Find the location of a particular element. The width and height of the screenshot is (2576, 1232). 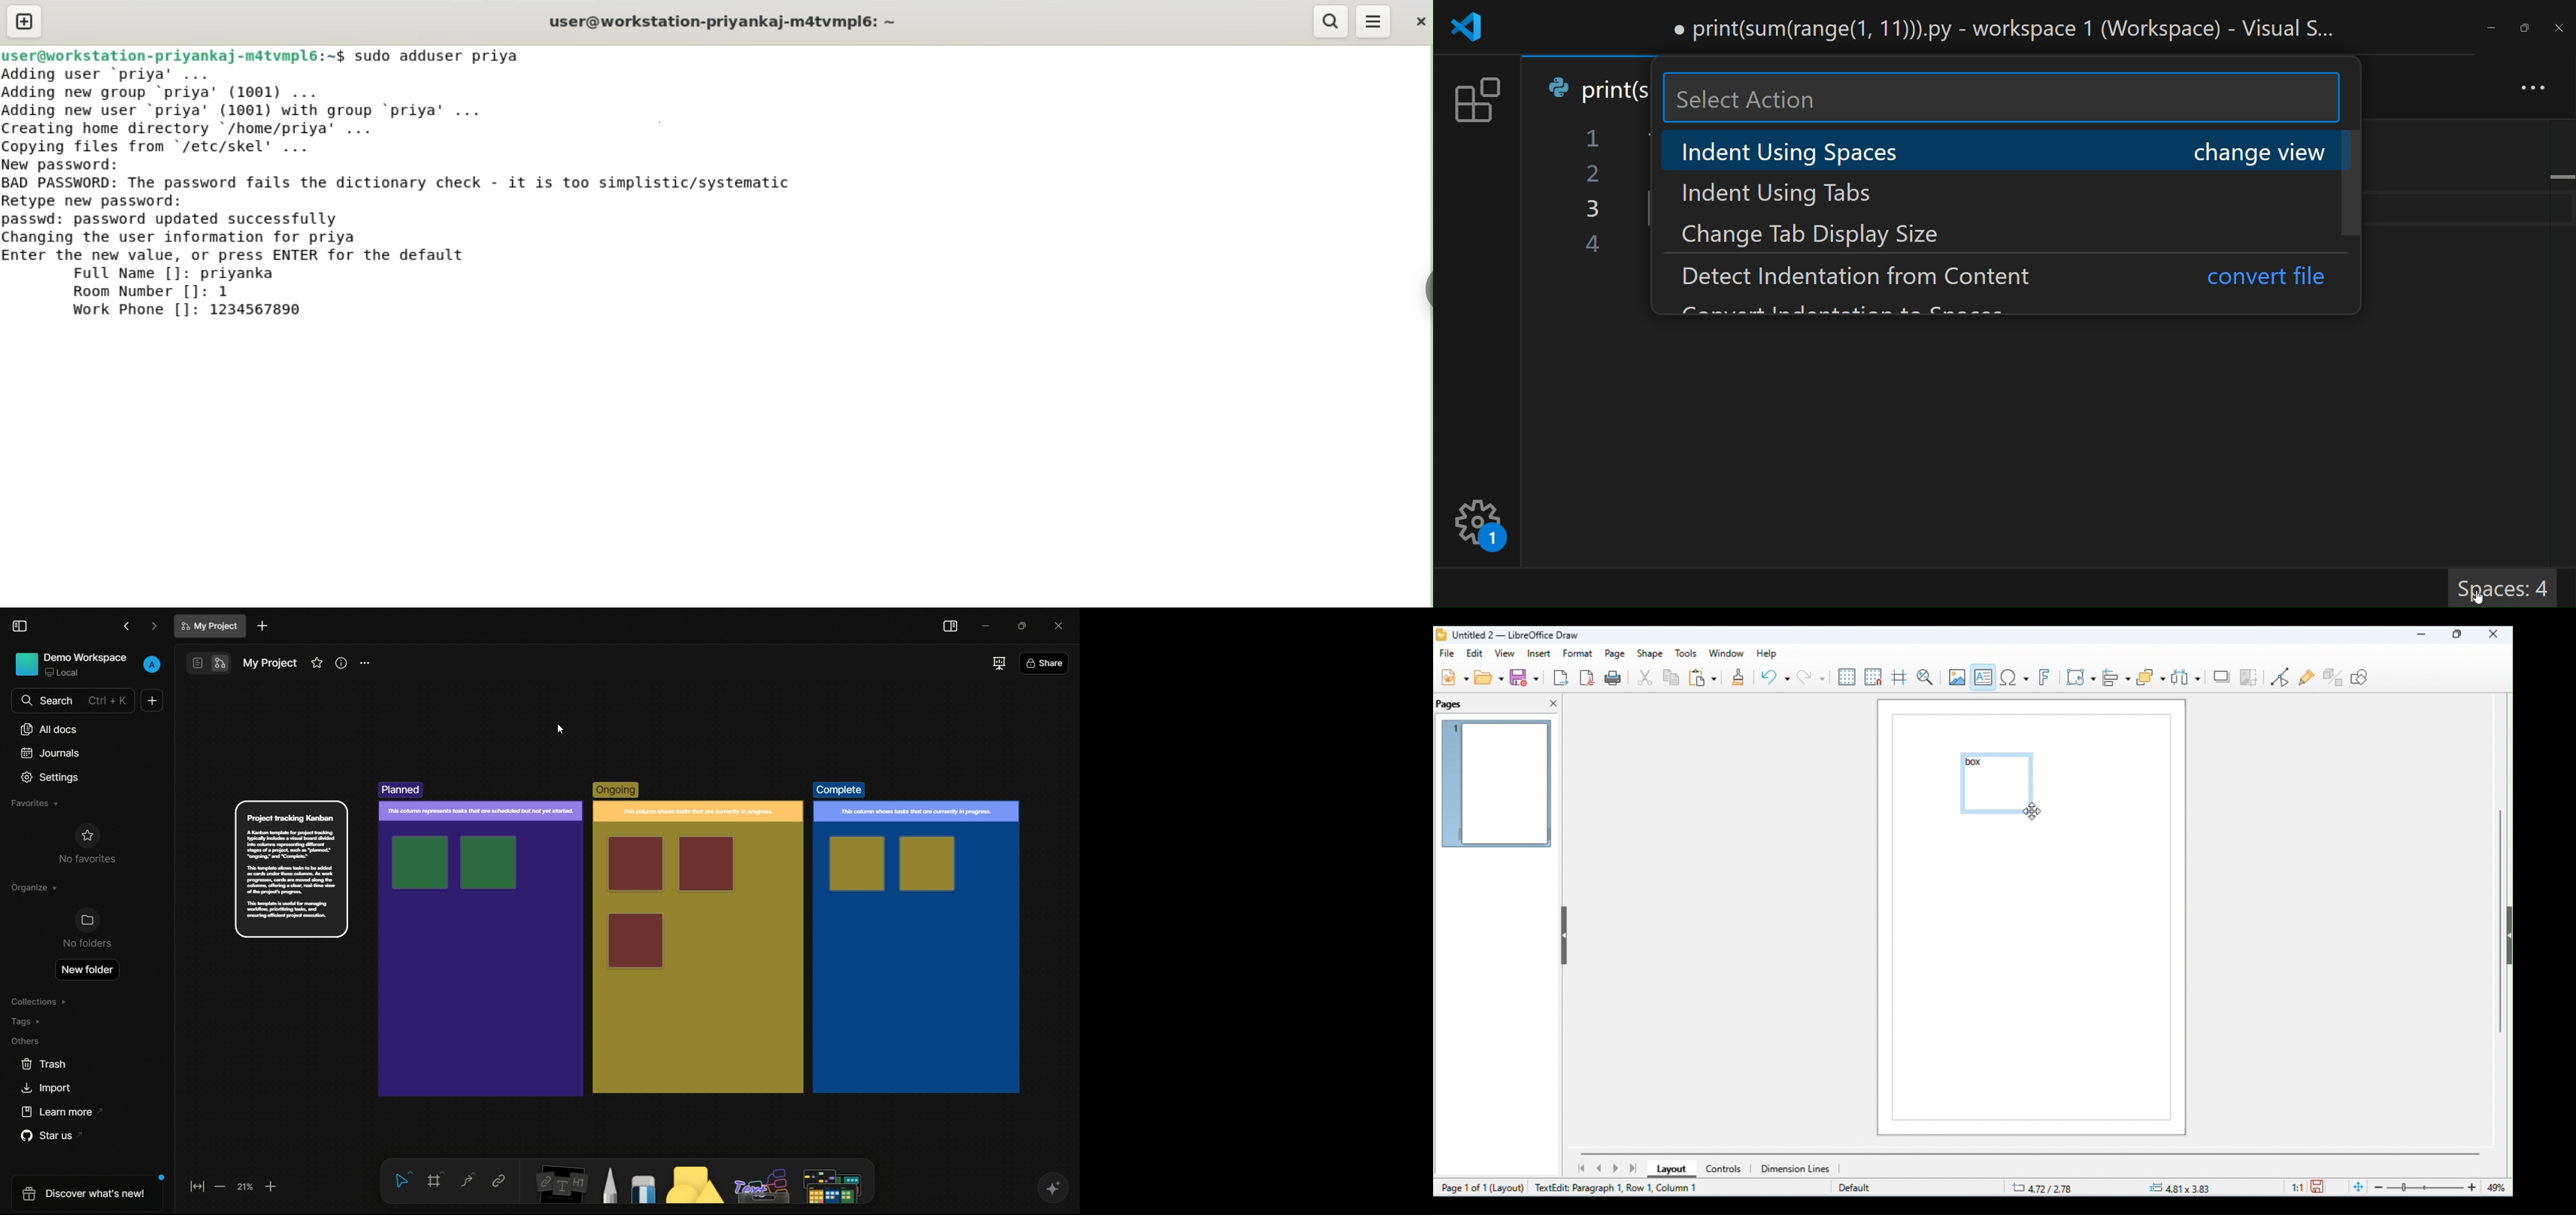

select at least three objects to distribute is located at coordinates (2186, 676).